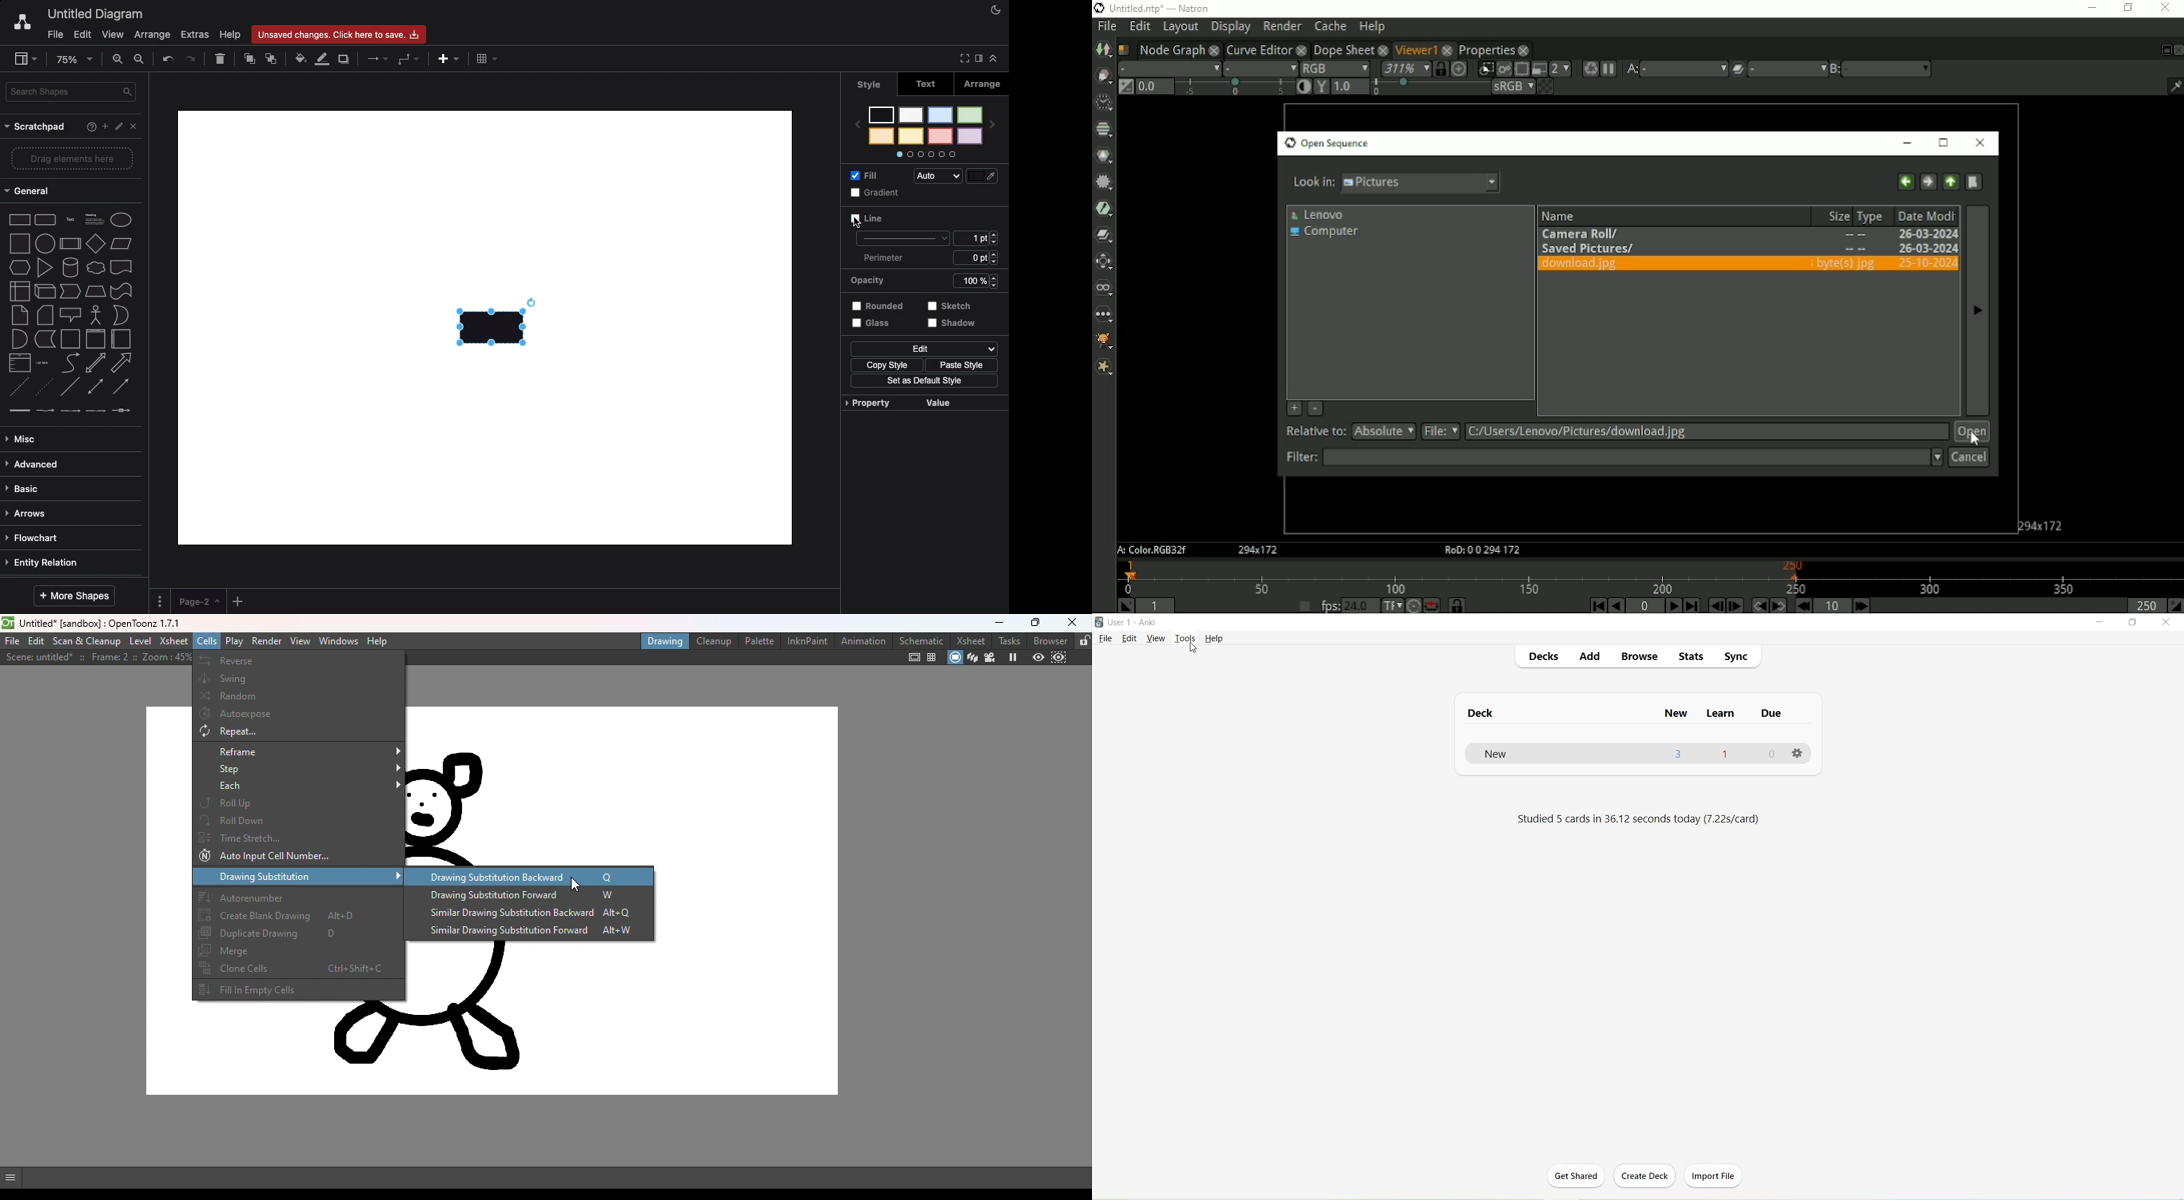 The height and width of the screenshot is (1204, 2184). I want to click on Studied 5 cards in 36.12 seconds today (7.22s/card), so click(1635, 820).